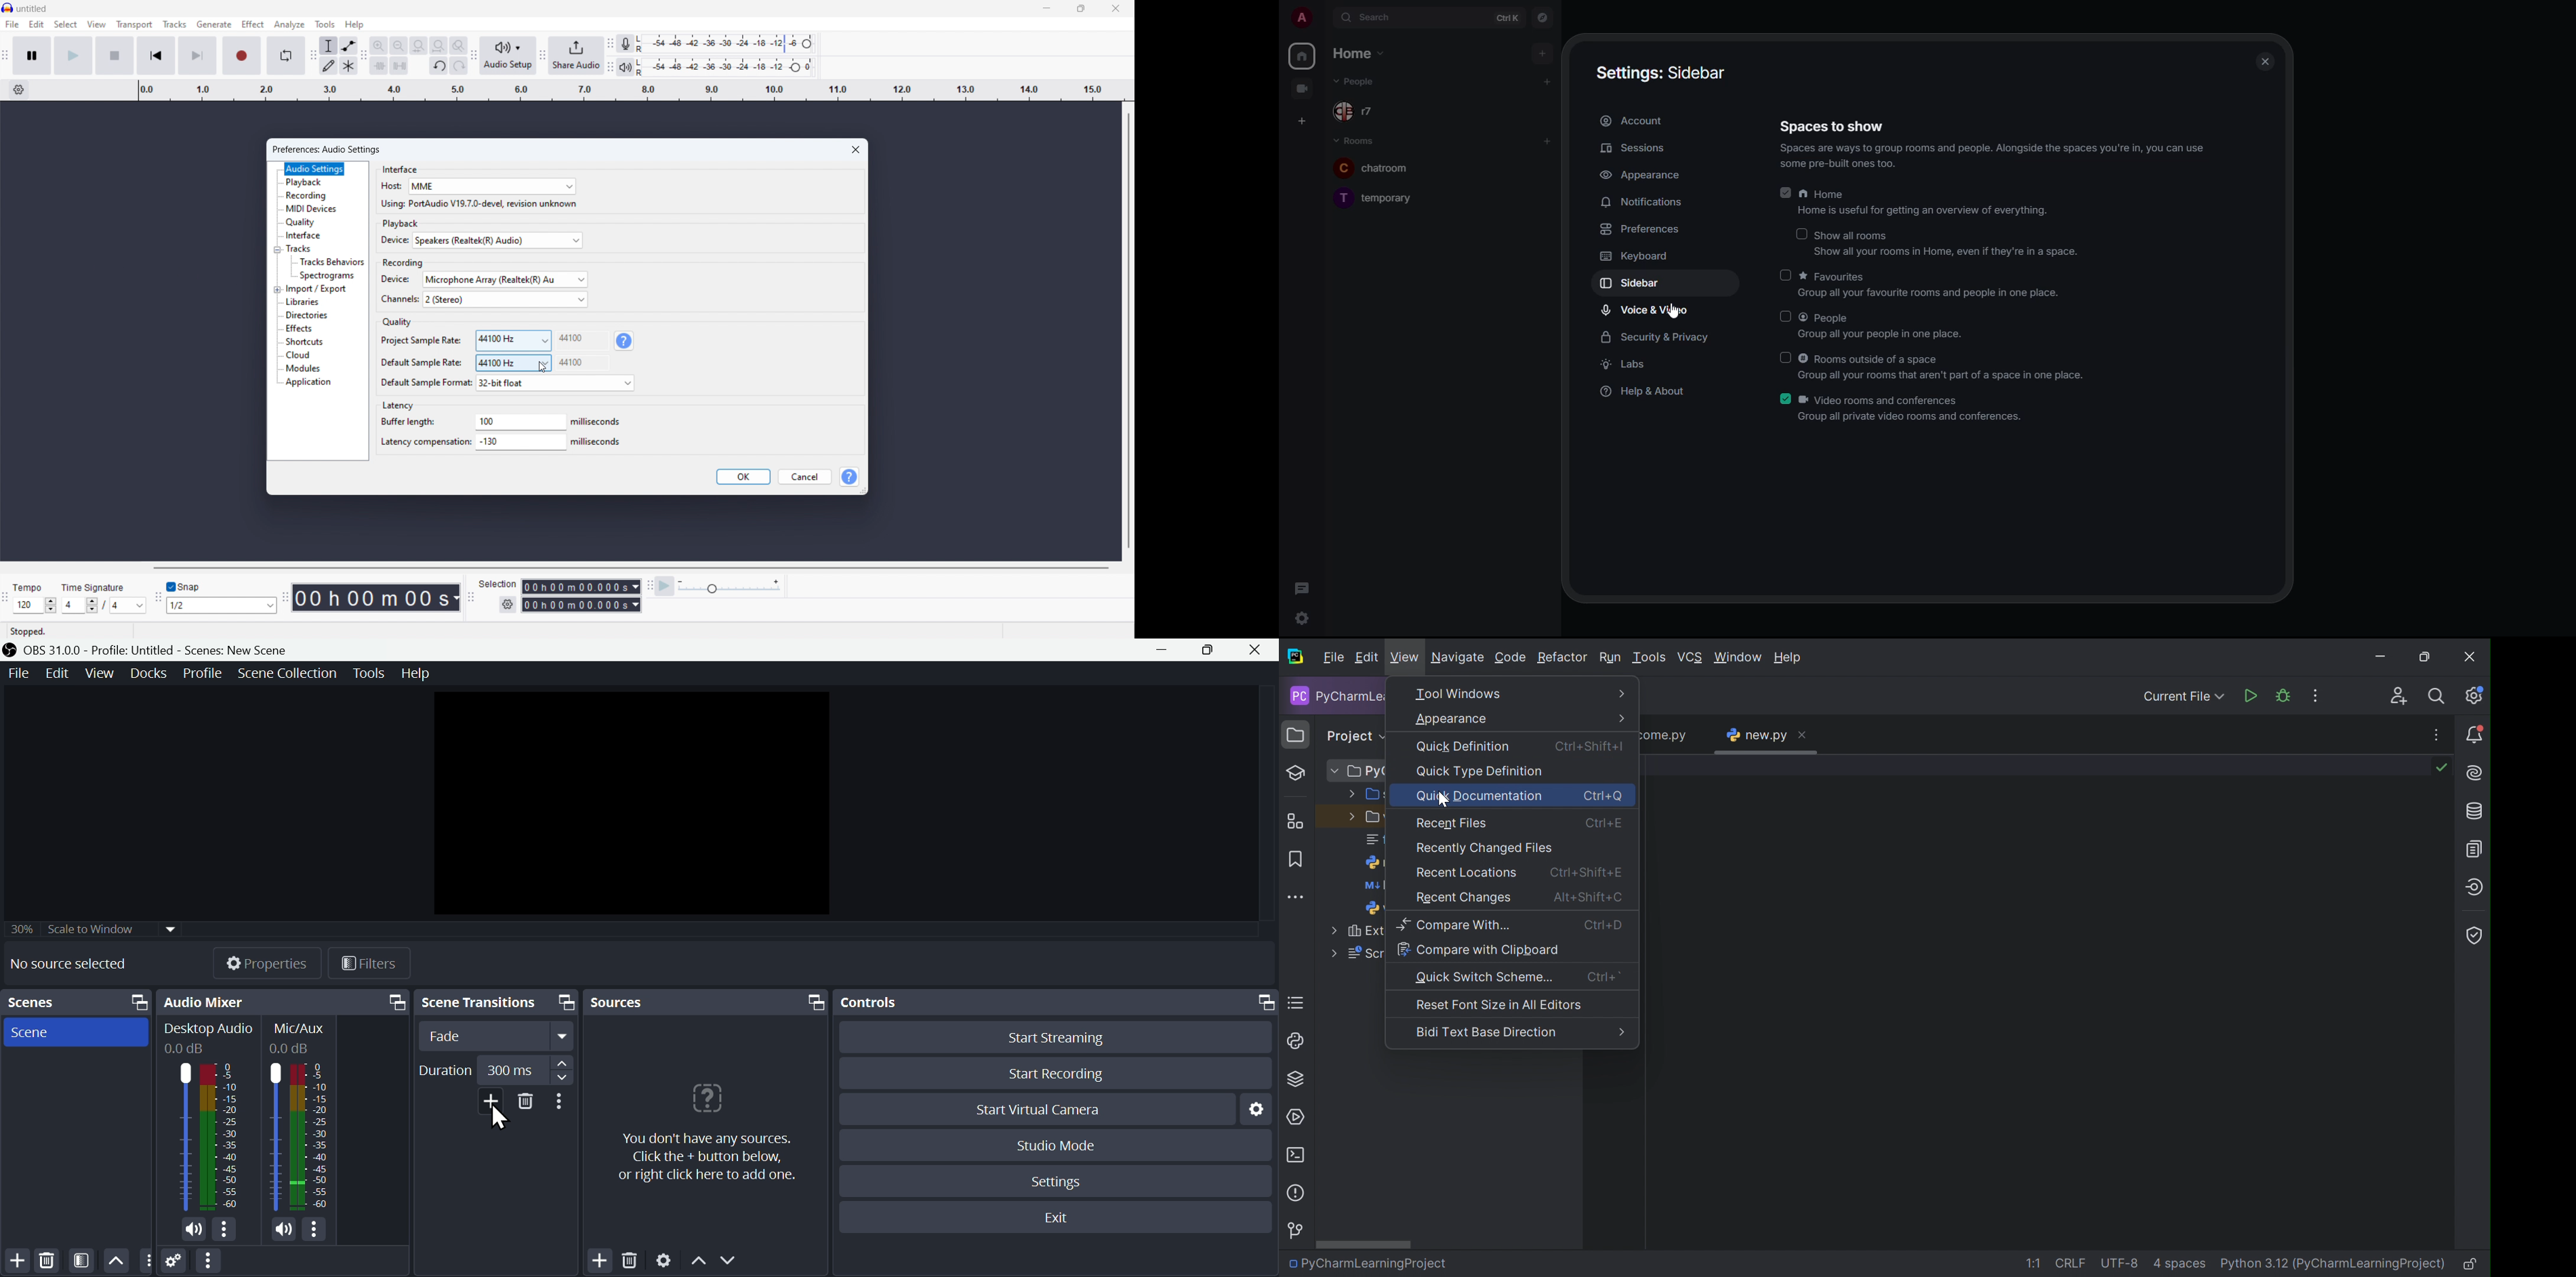 The height and width of the screenshot is (1288, 2576). I want to click on collapse, so click(278, 249).